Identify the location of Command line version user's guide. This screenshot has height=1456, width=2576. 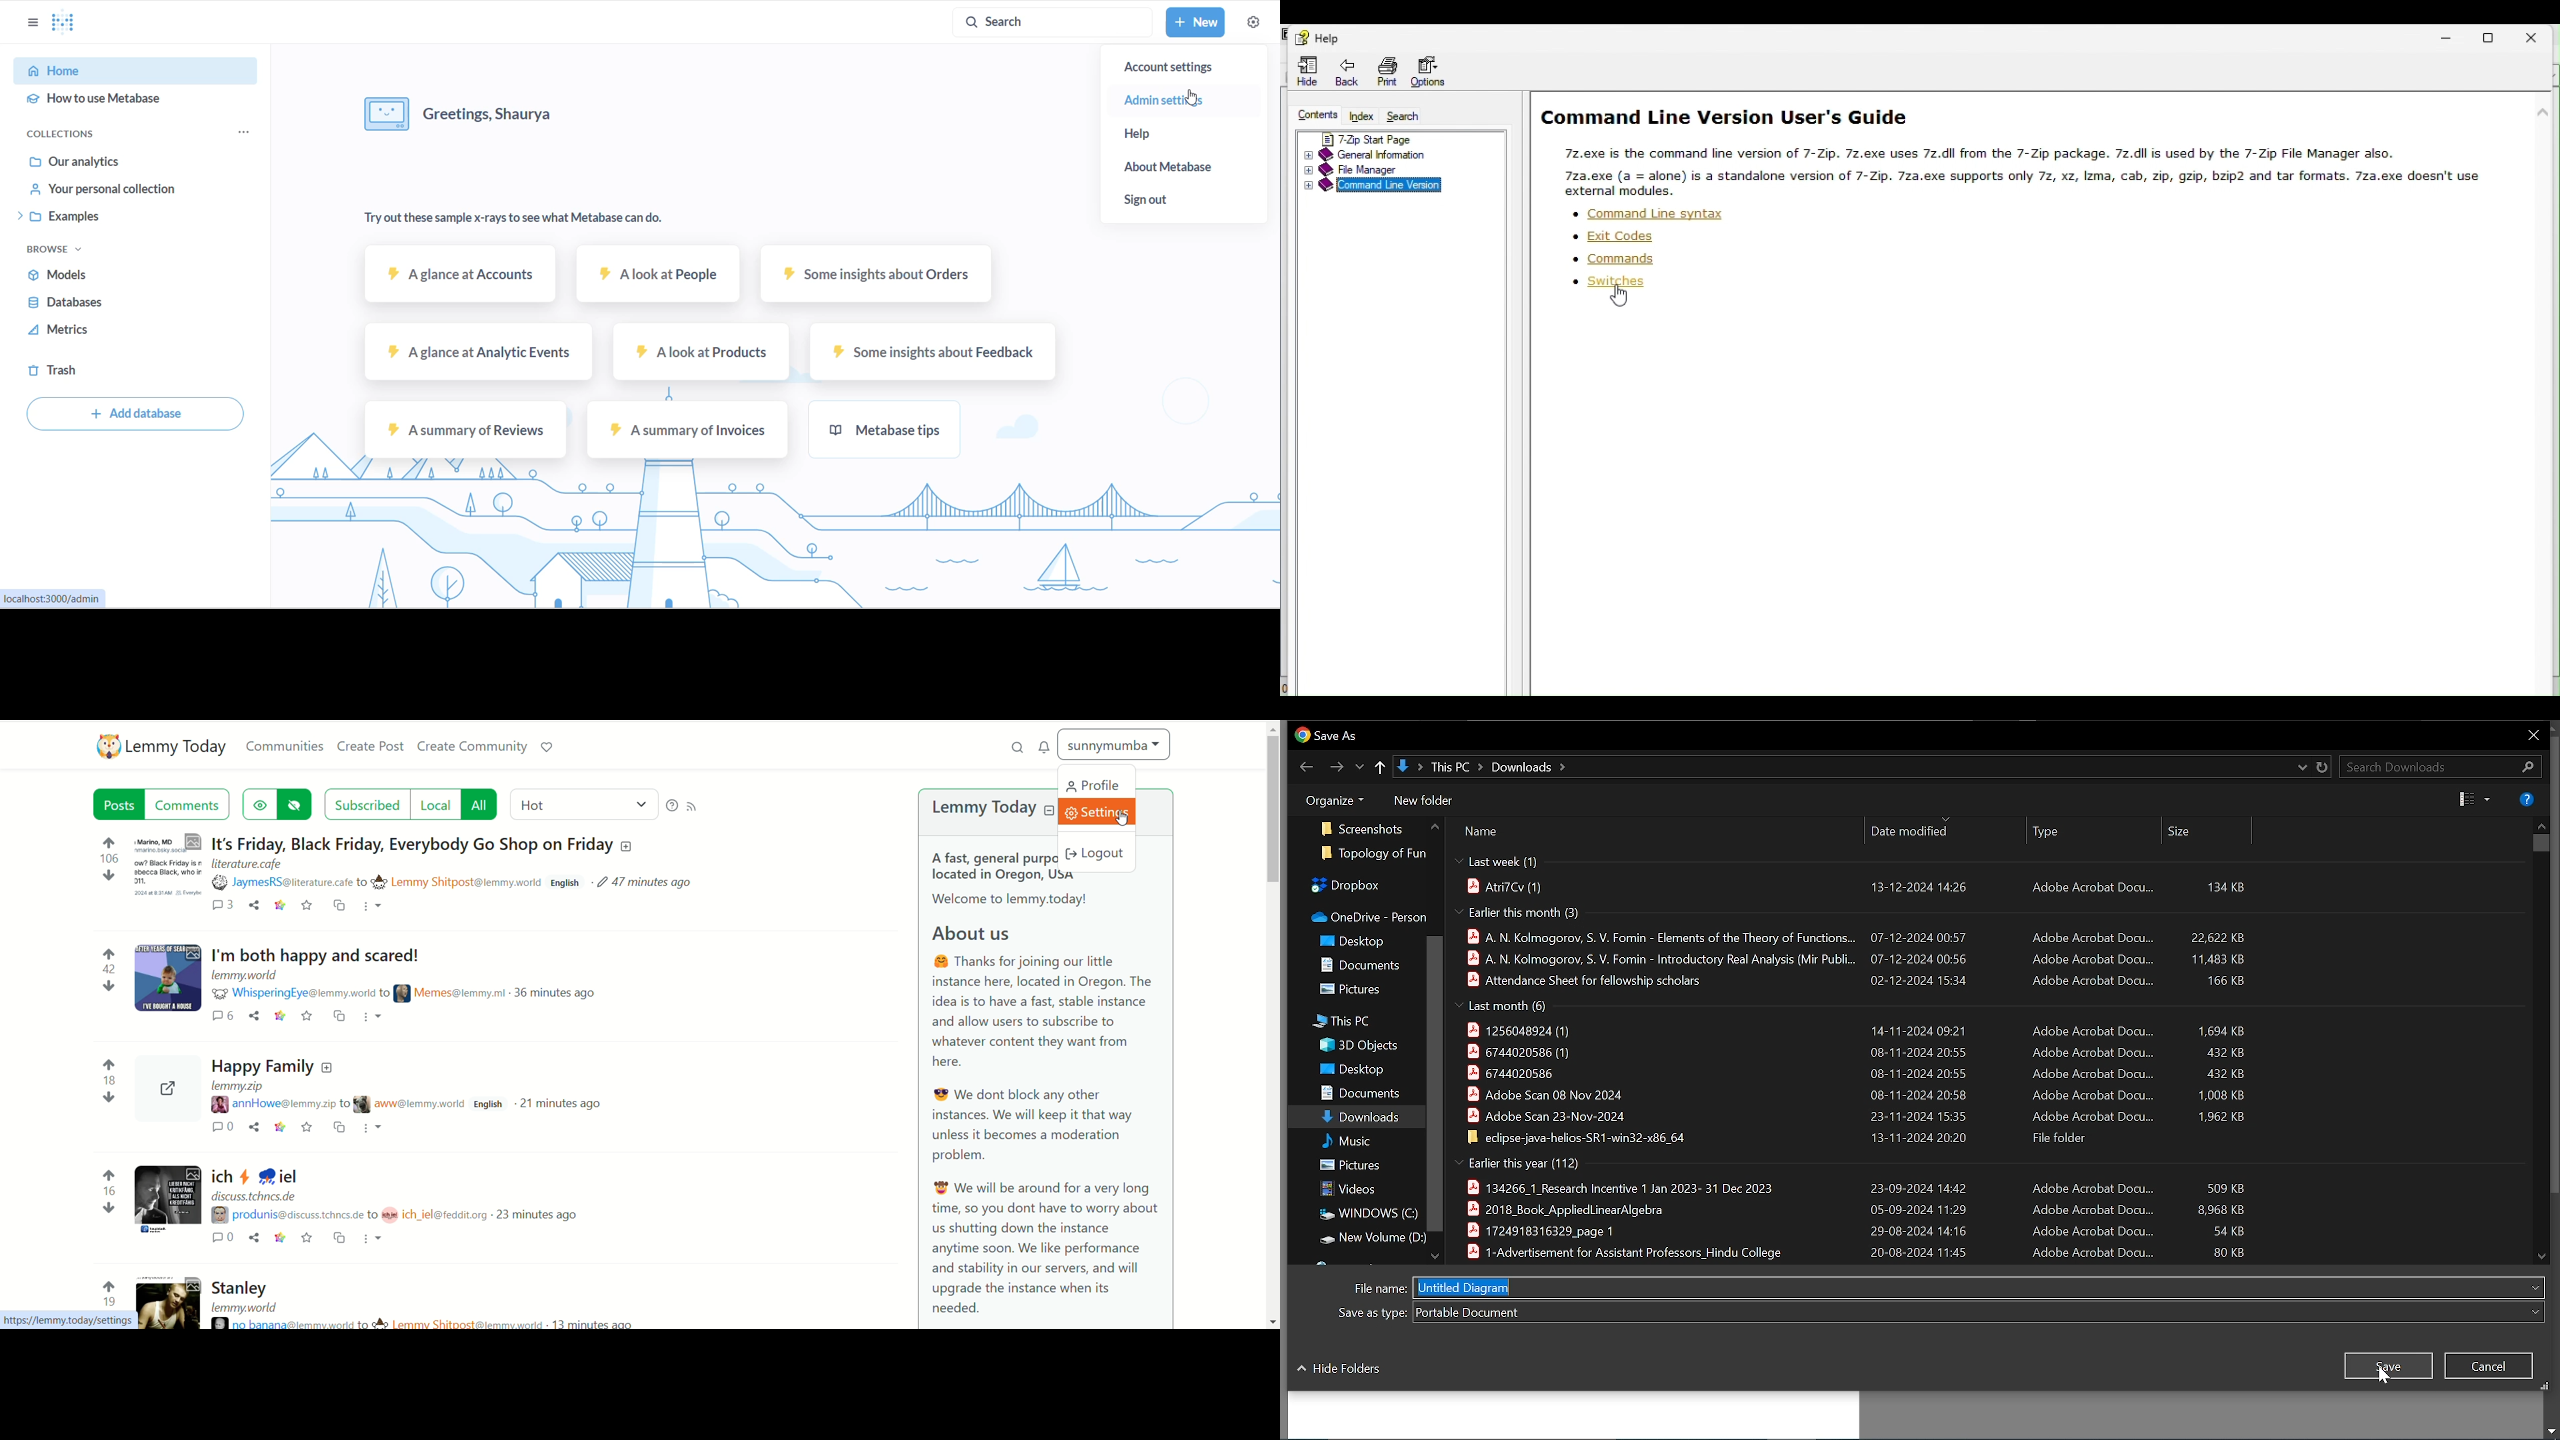
(1729, 116).